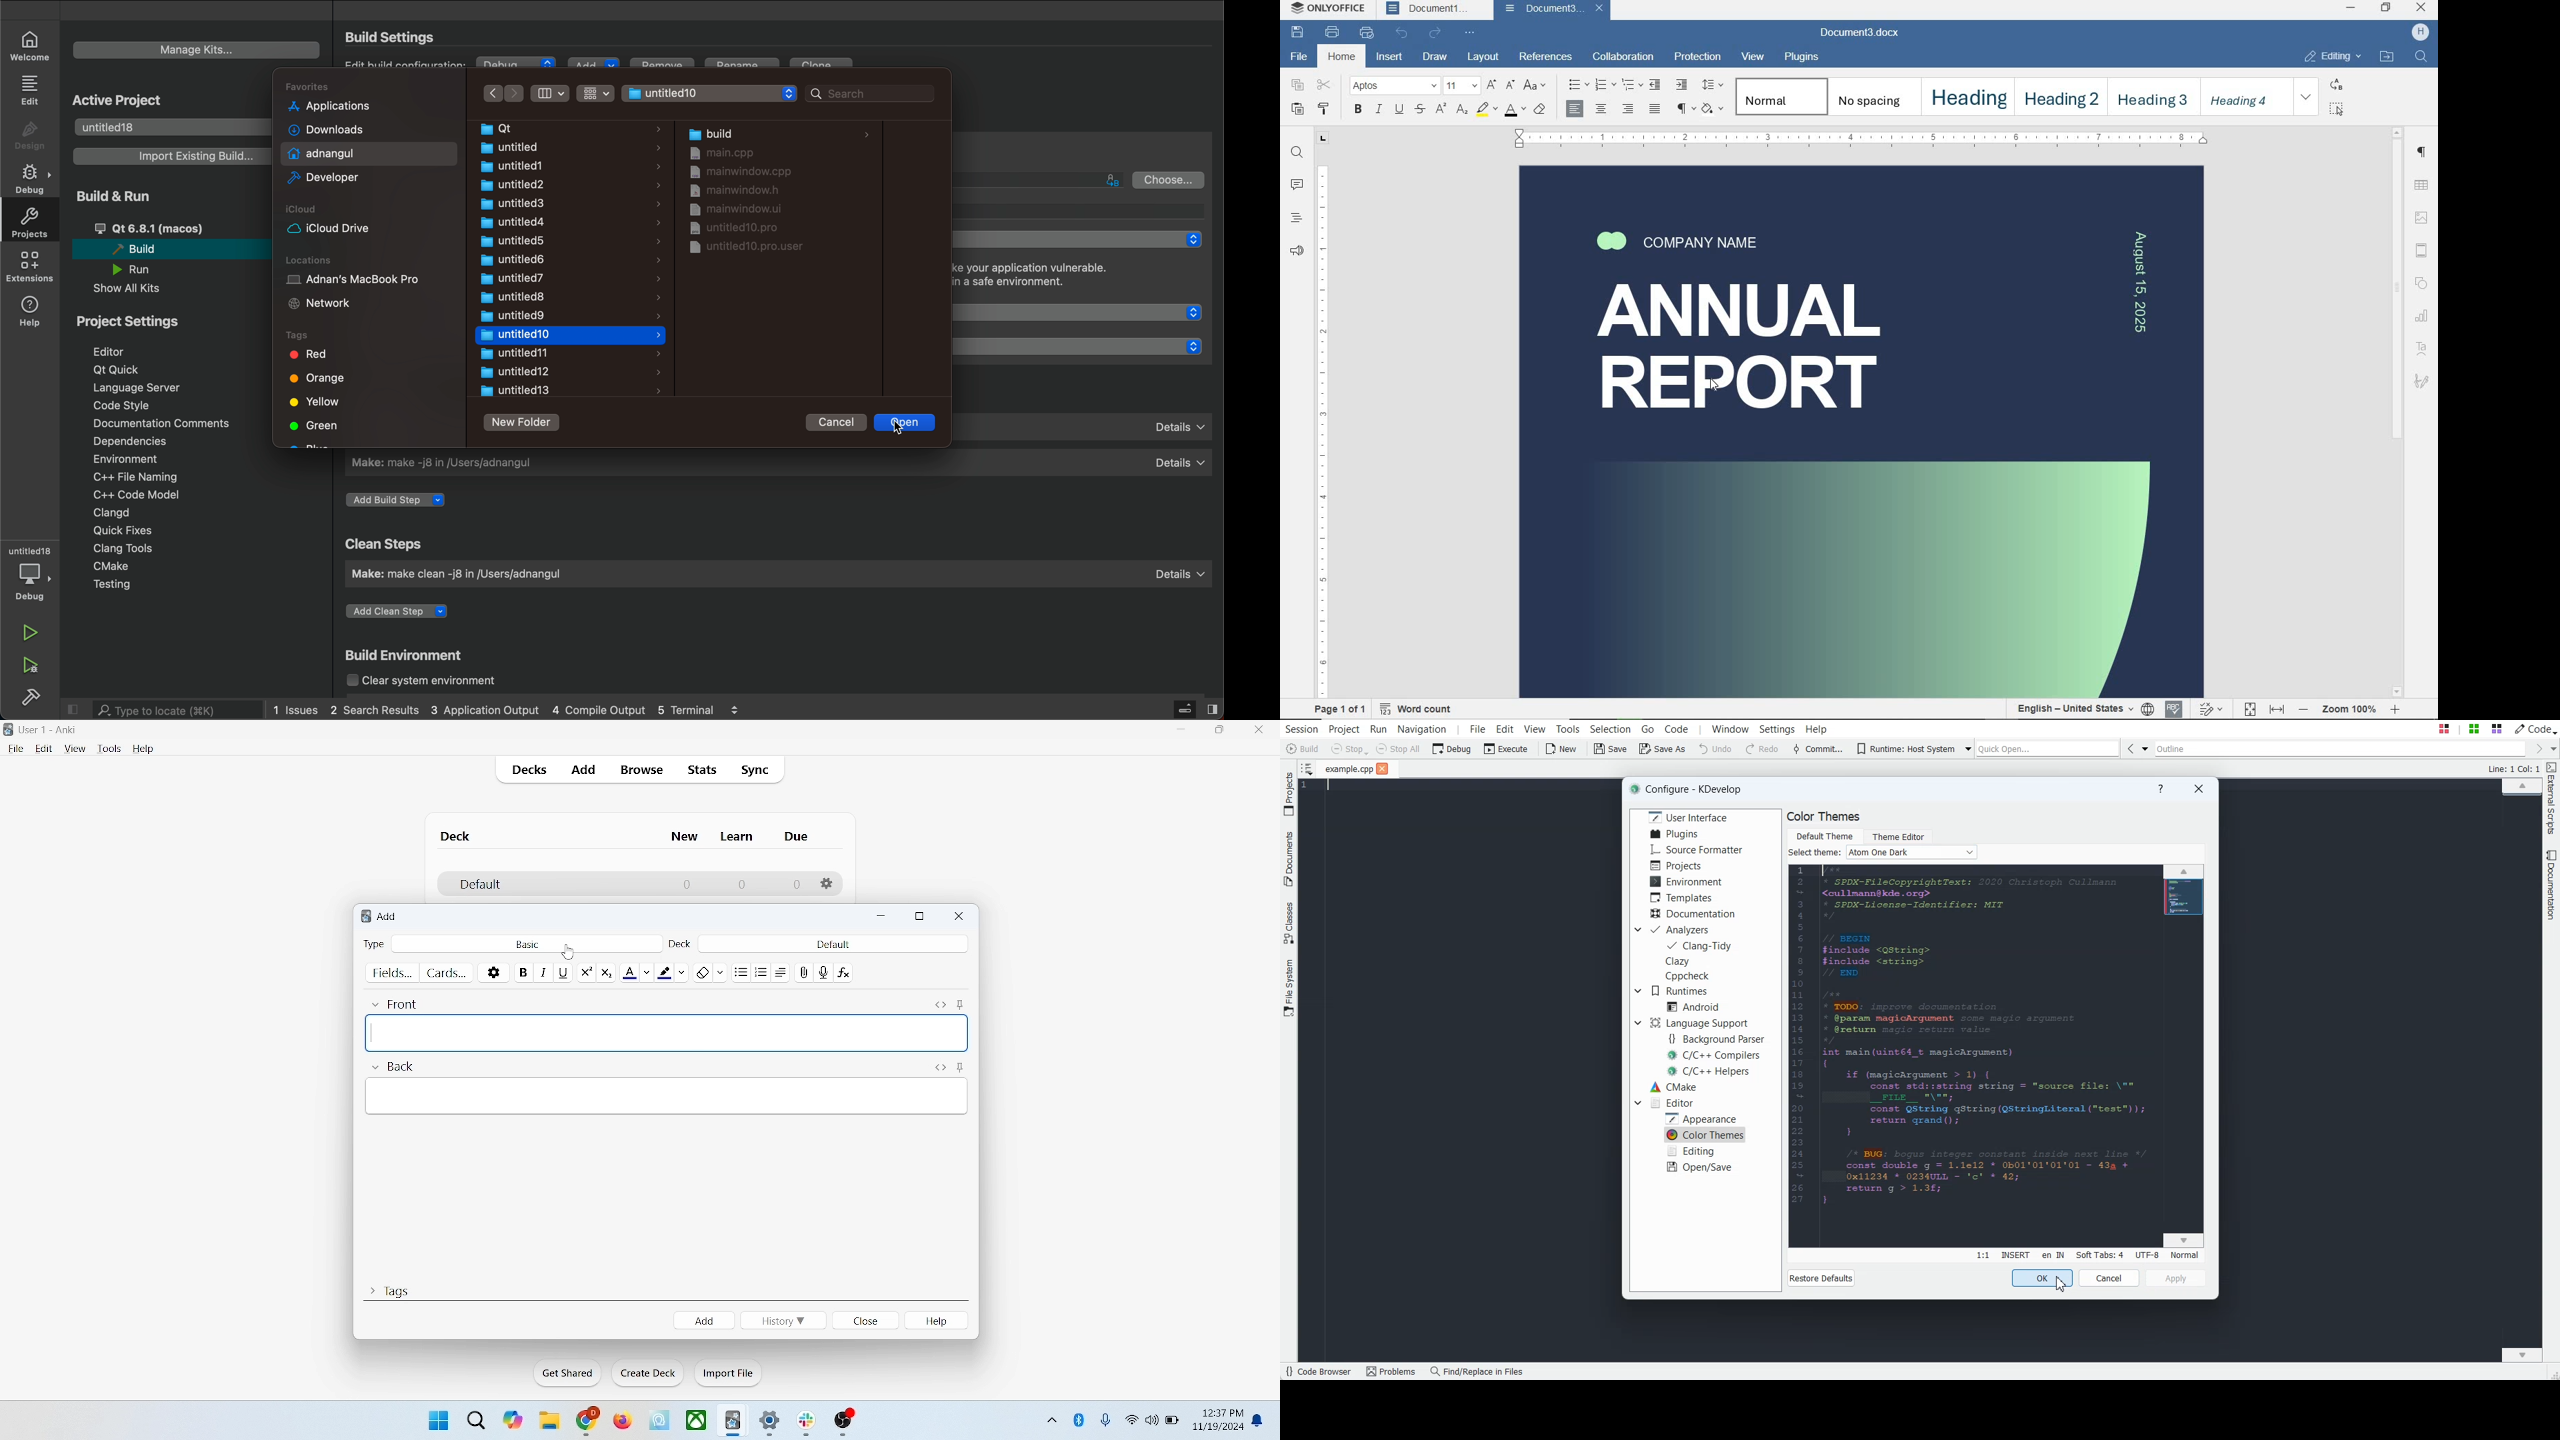  What do you see at coordinates (640, 973) in the screenshot?
I see `text color` at bounding box center [640, 973].